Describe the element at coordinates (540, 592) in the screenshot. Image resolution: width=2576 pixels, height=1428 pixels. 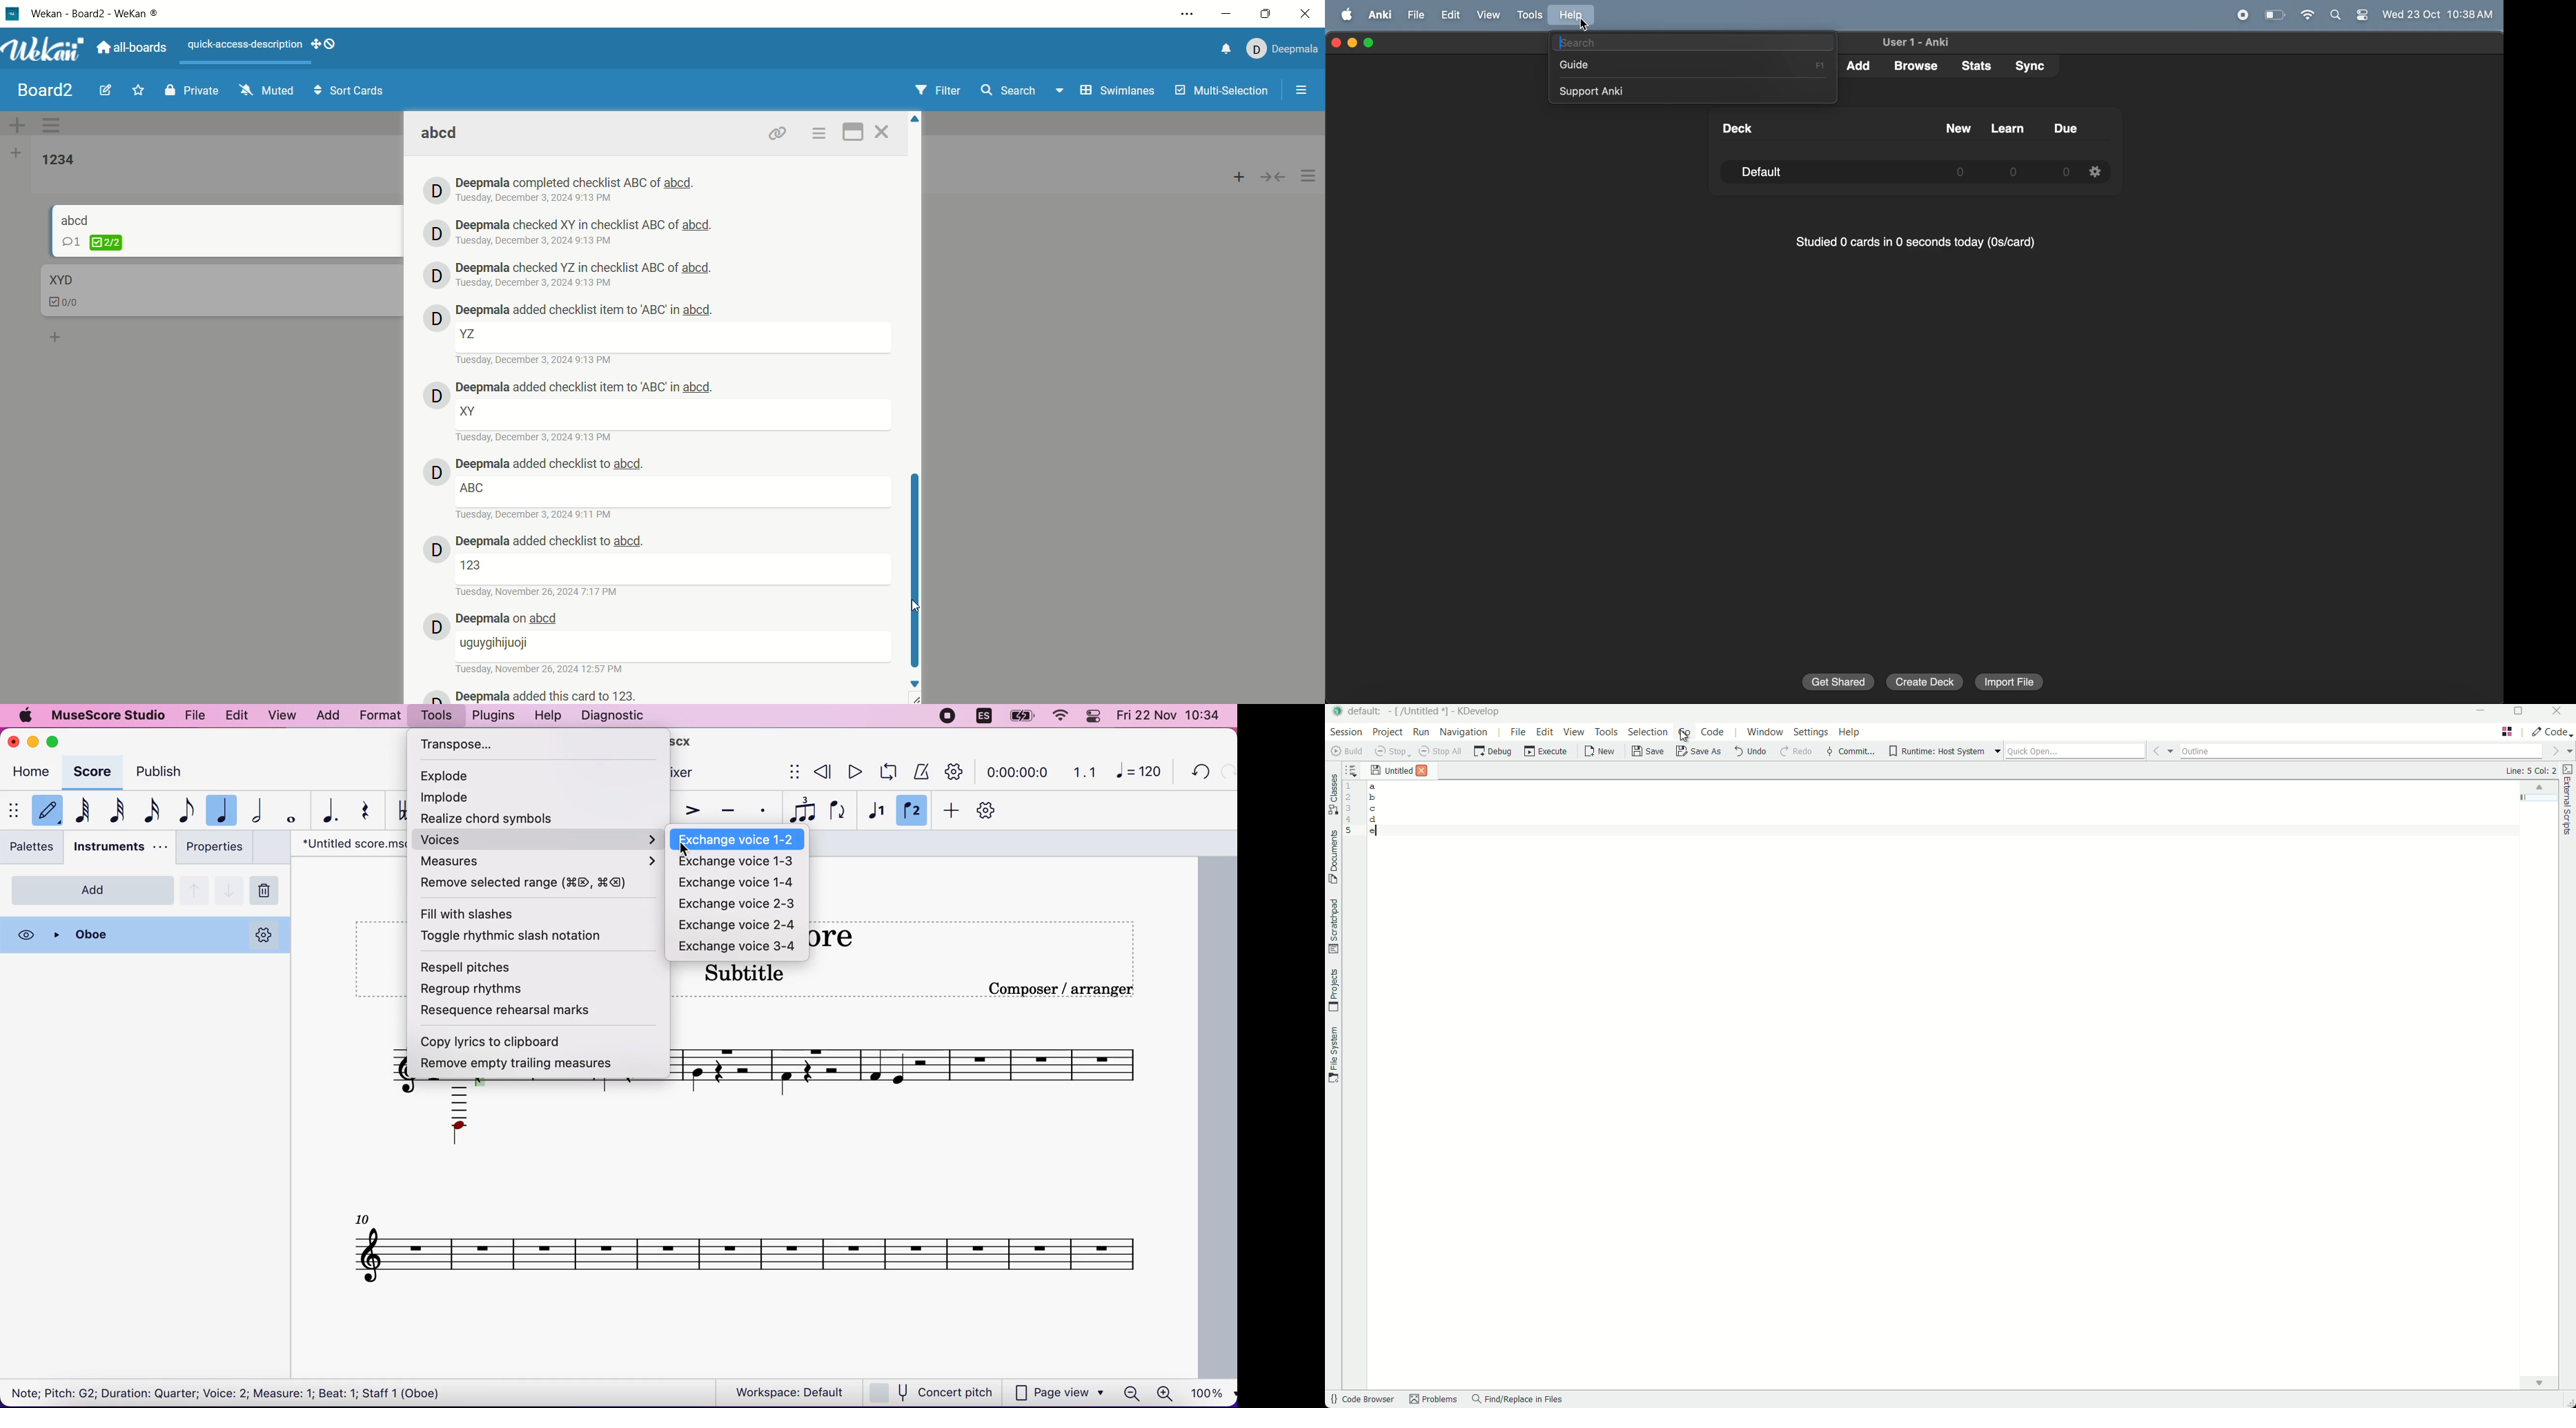
I see `date and time` at that location.